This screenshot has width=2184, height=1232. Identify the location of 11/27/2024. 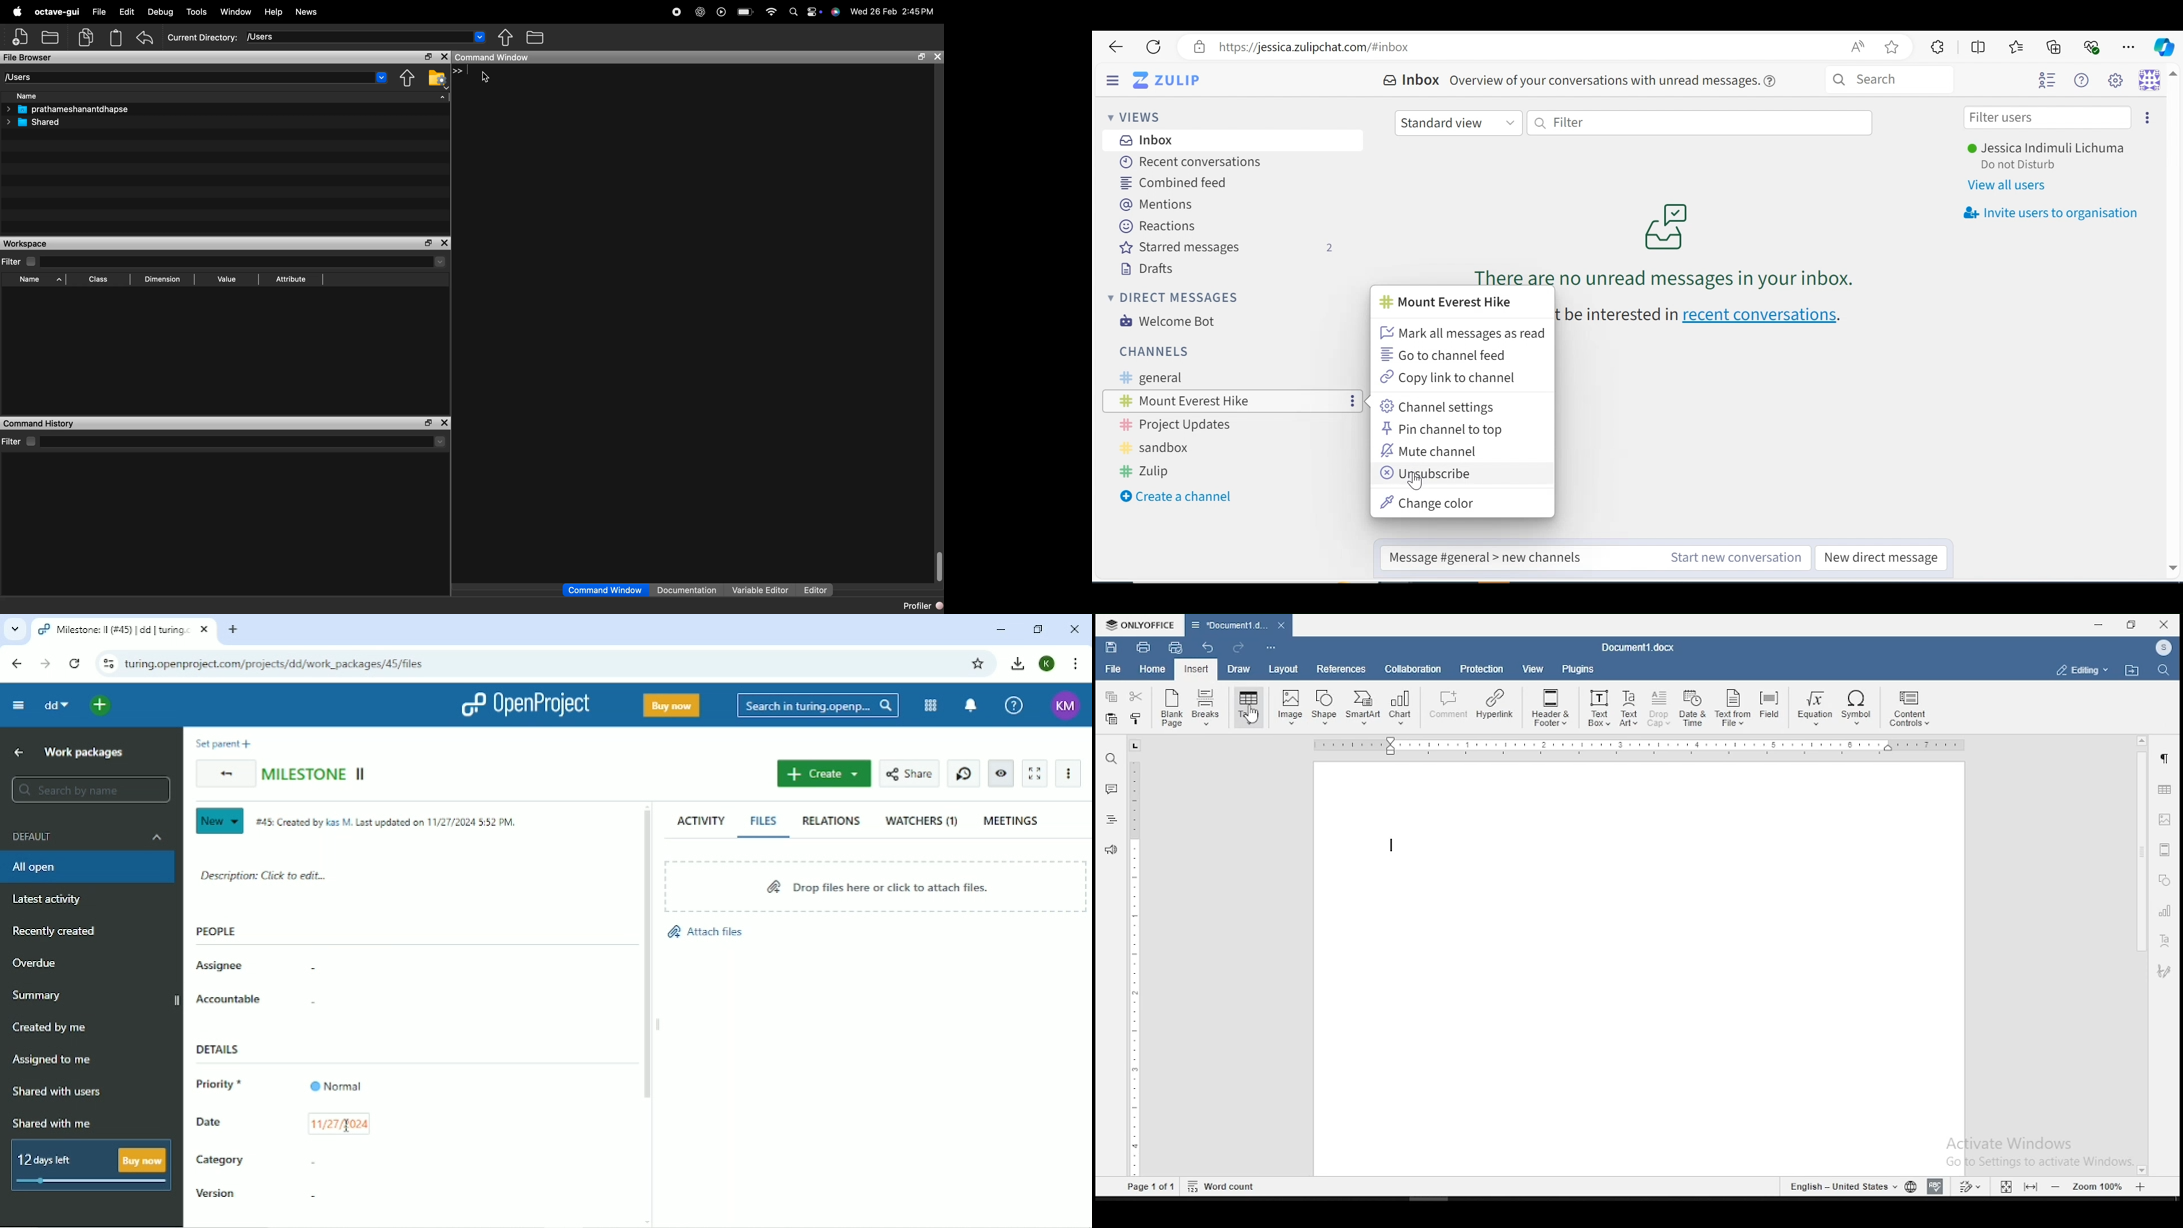
(339, 1124).